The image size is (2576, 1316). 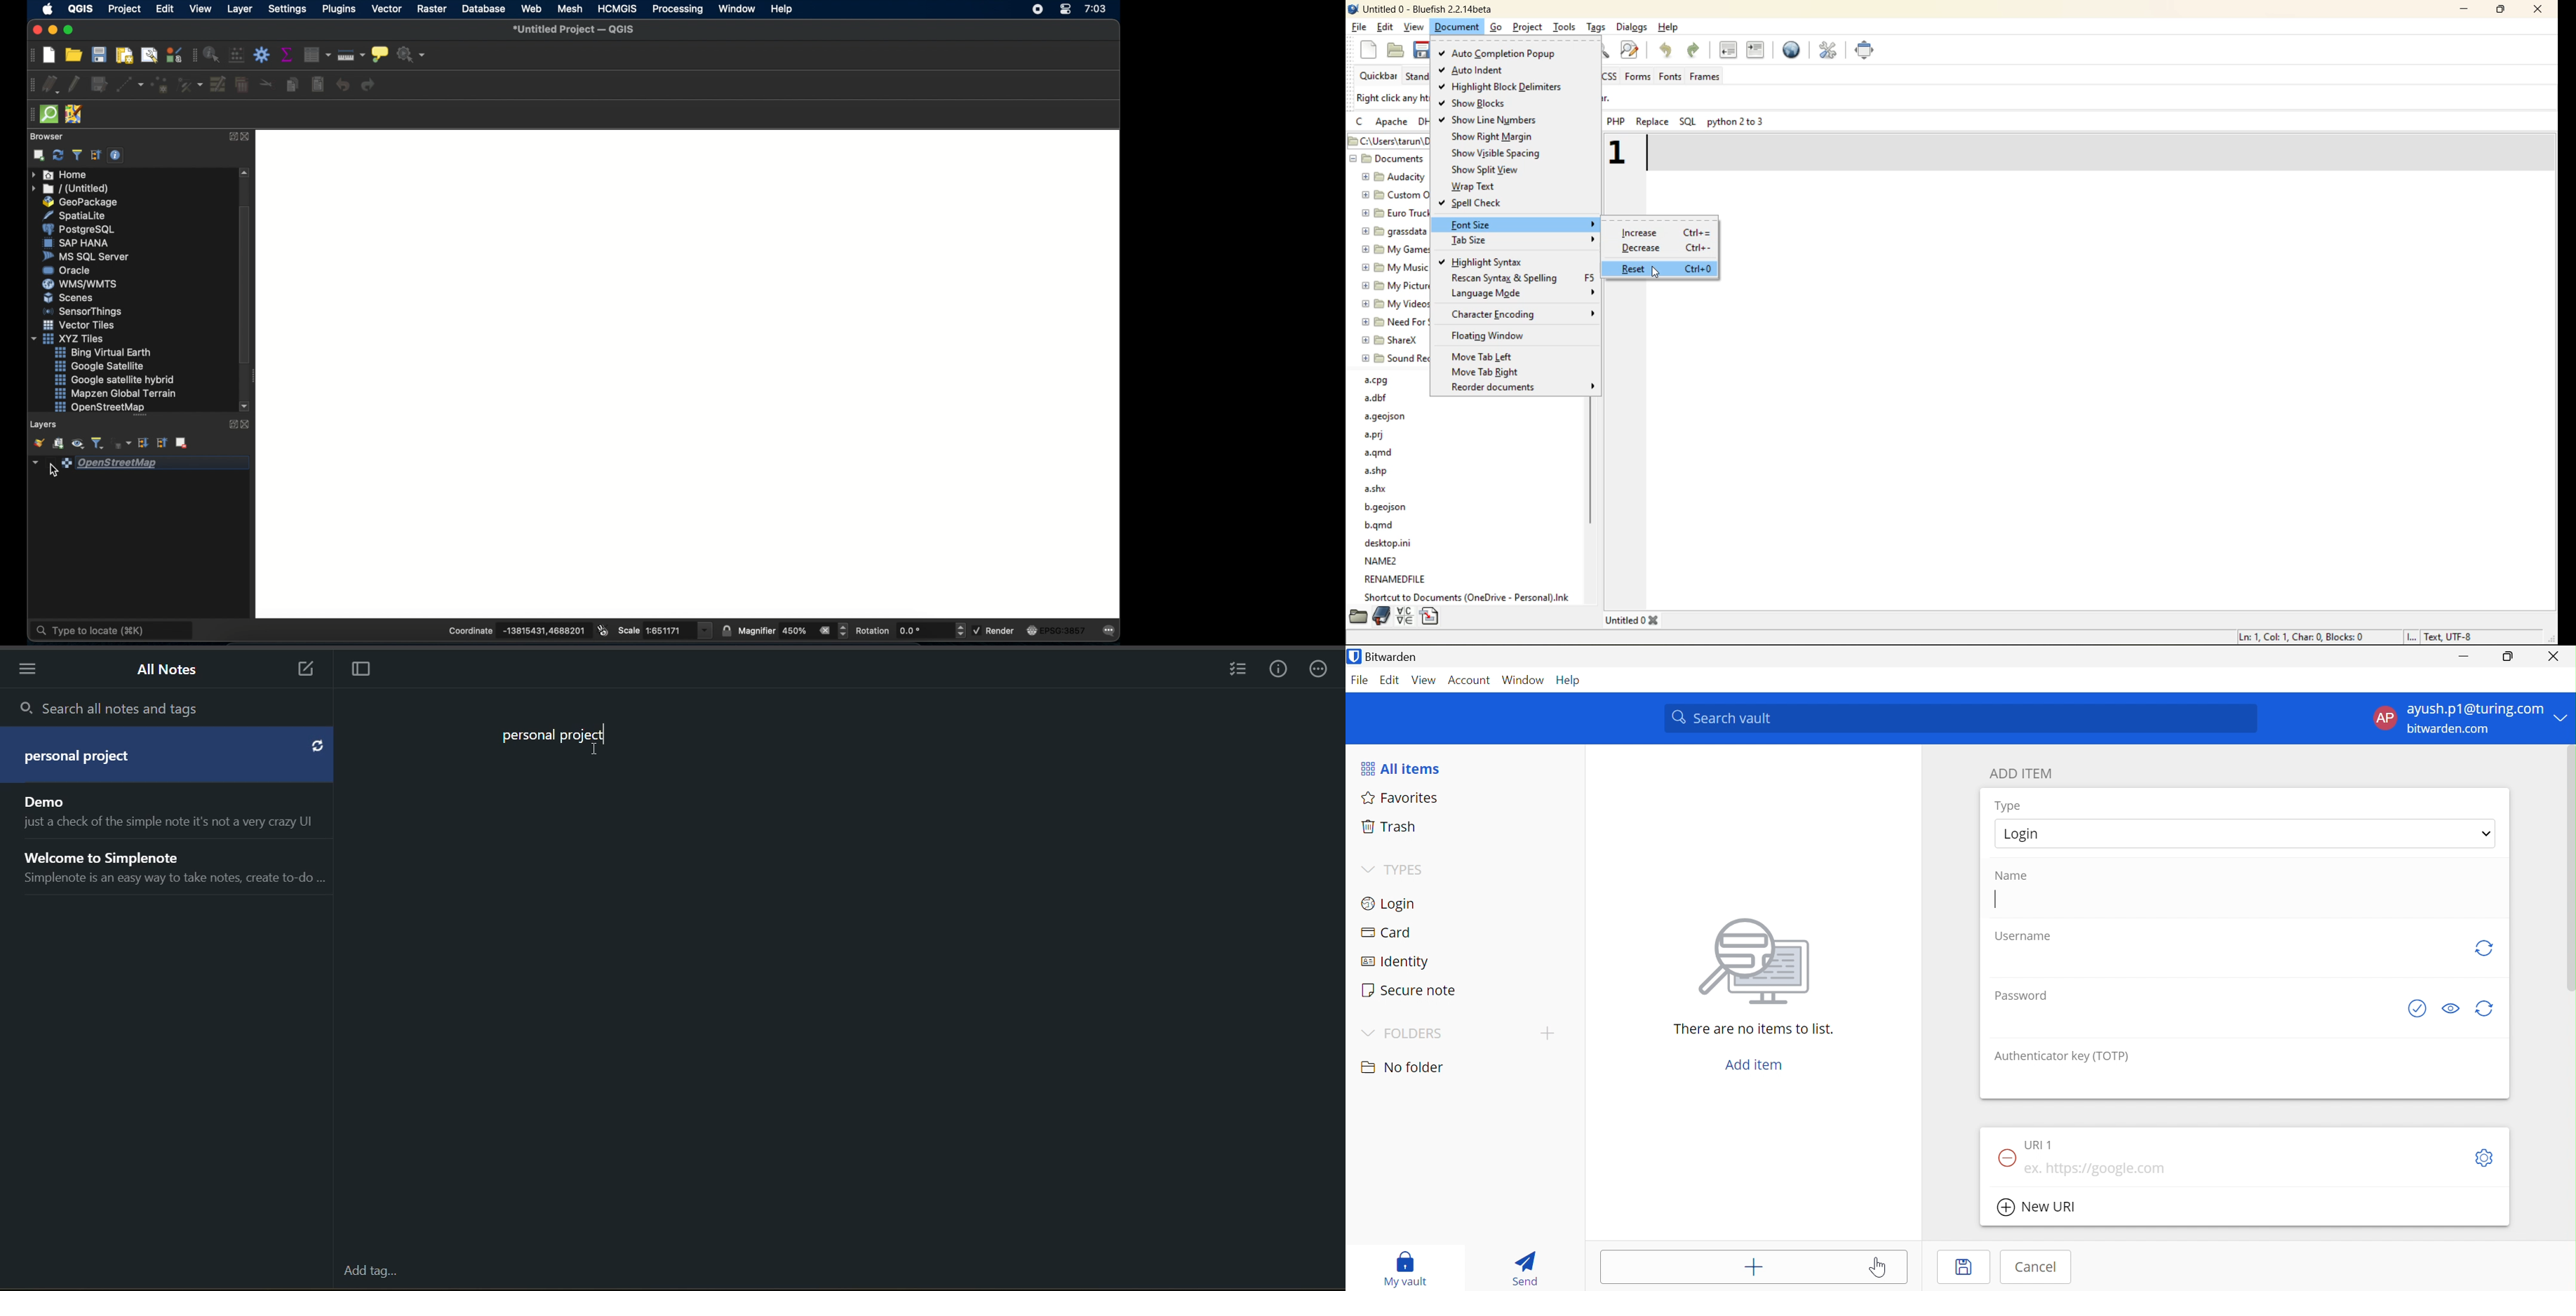 I want to click on spell check, so click(x=1474, y=204).